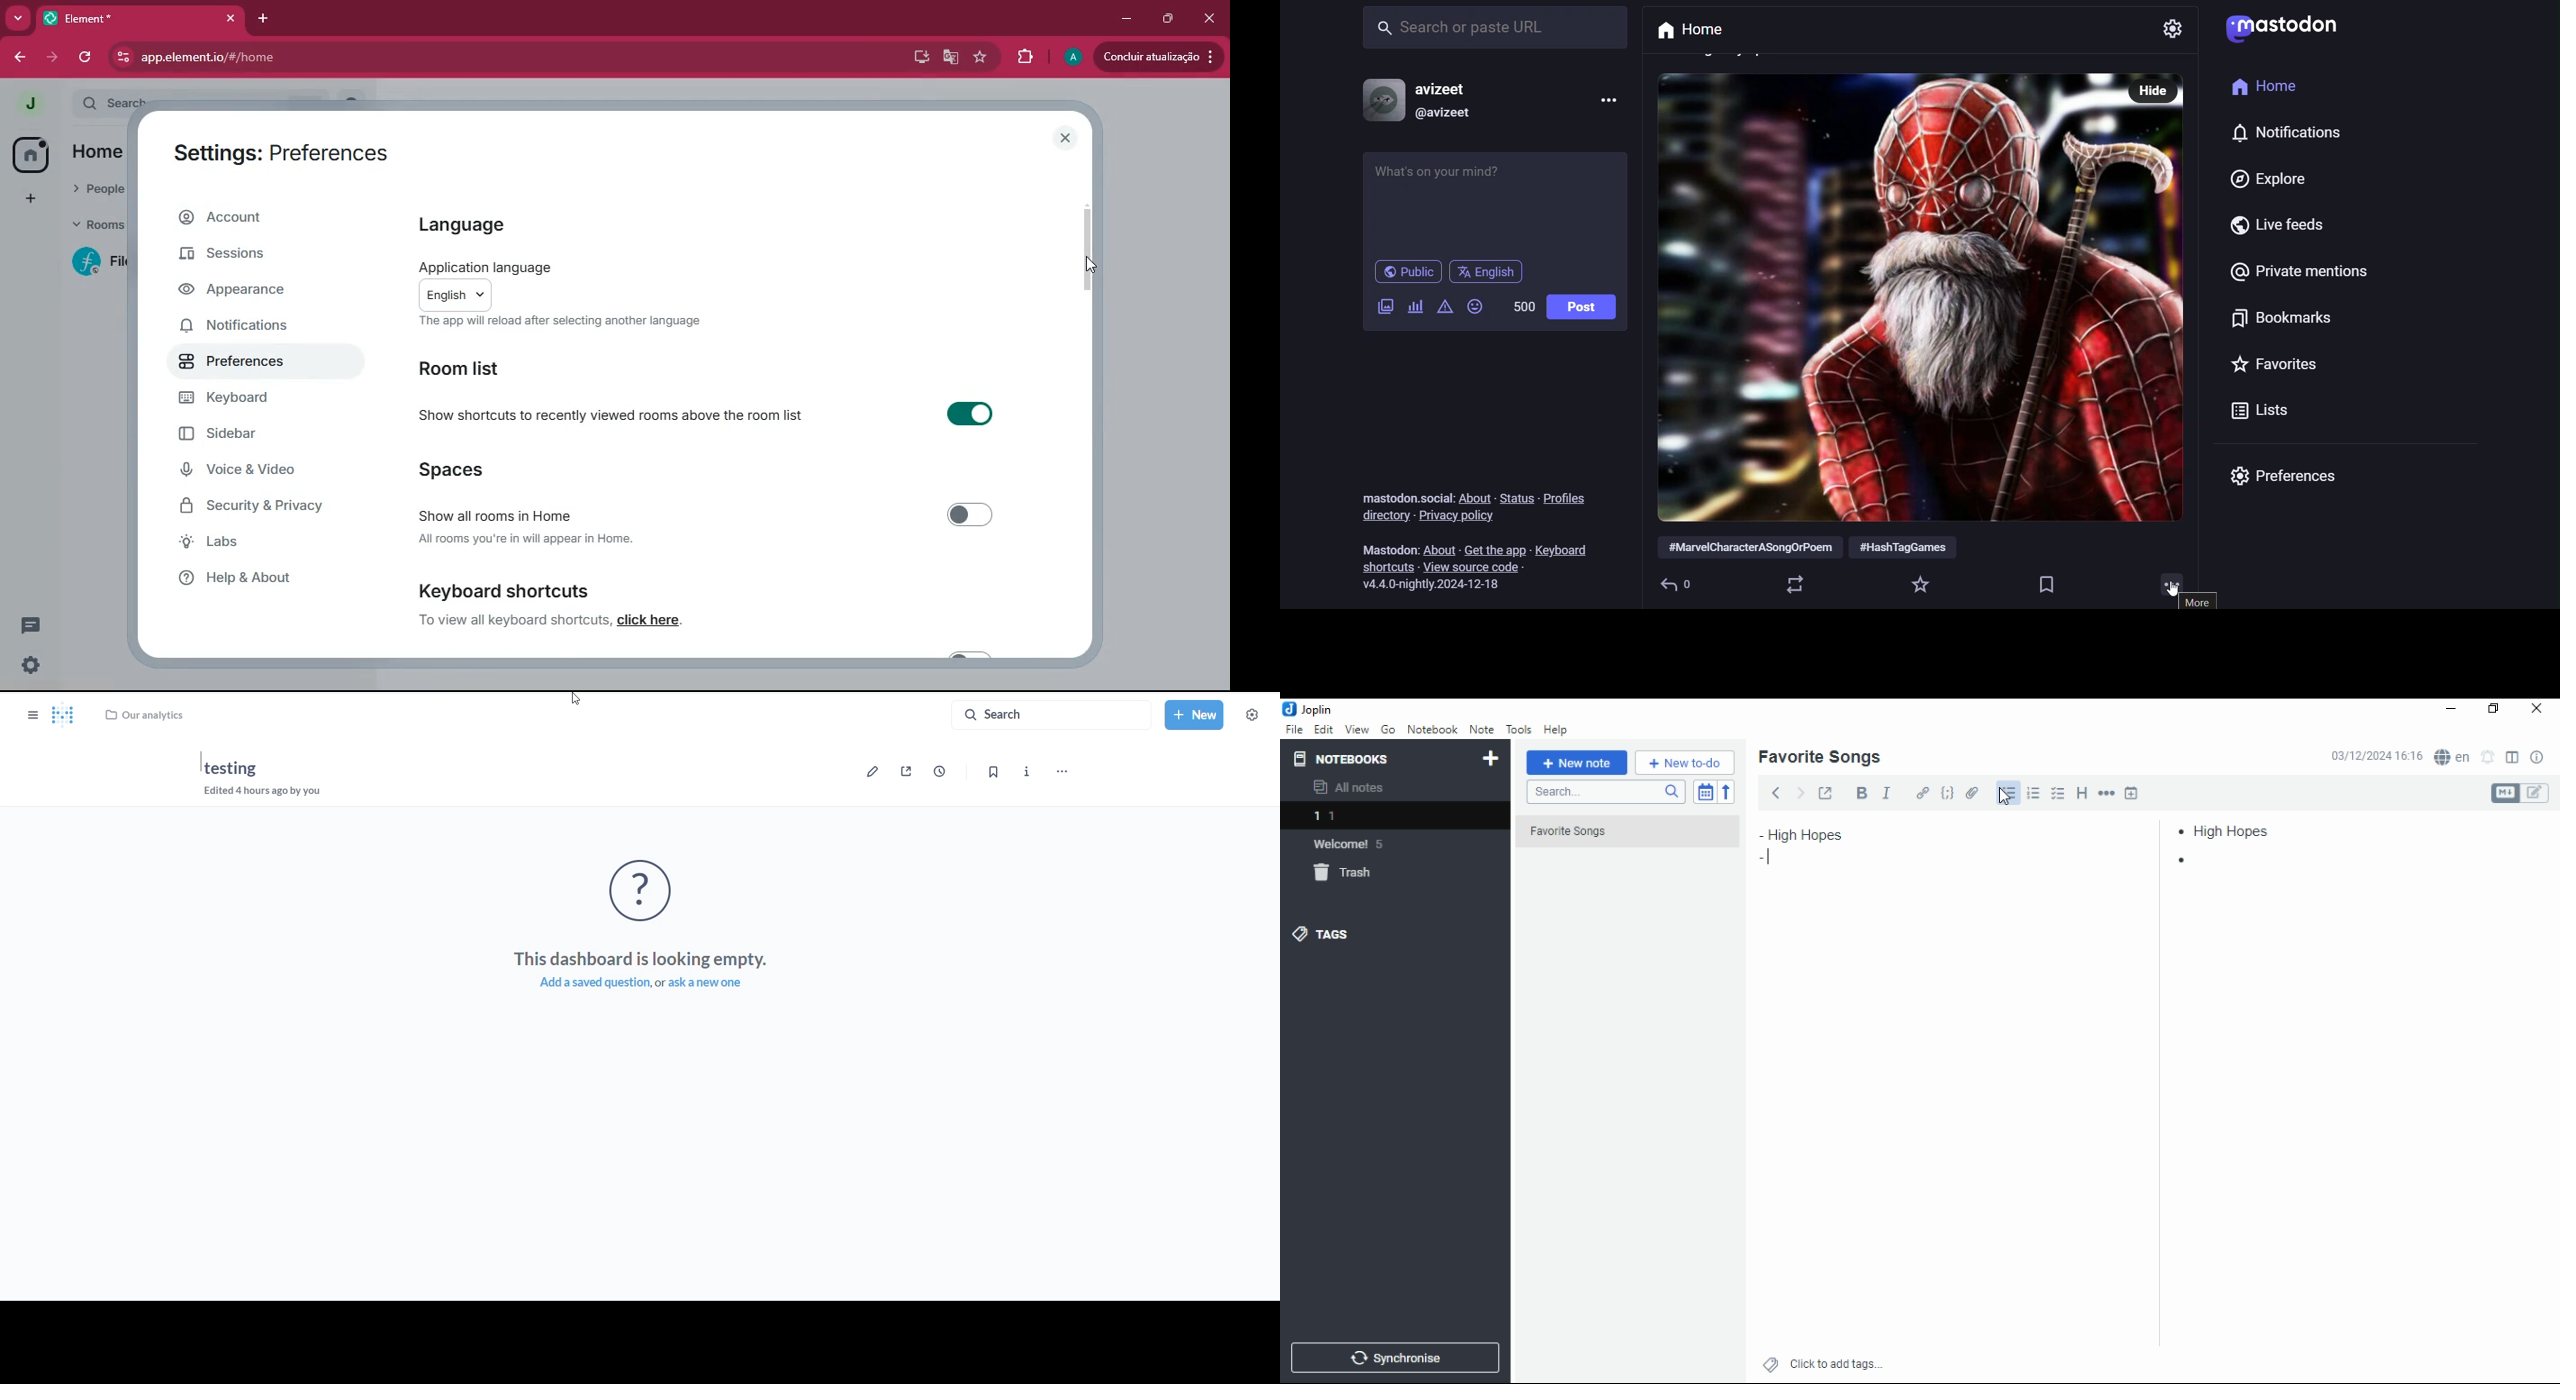 This screenshot has width=2576, height=1400. I want to click on minimize, so click(2448, 710).